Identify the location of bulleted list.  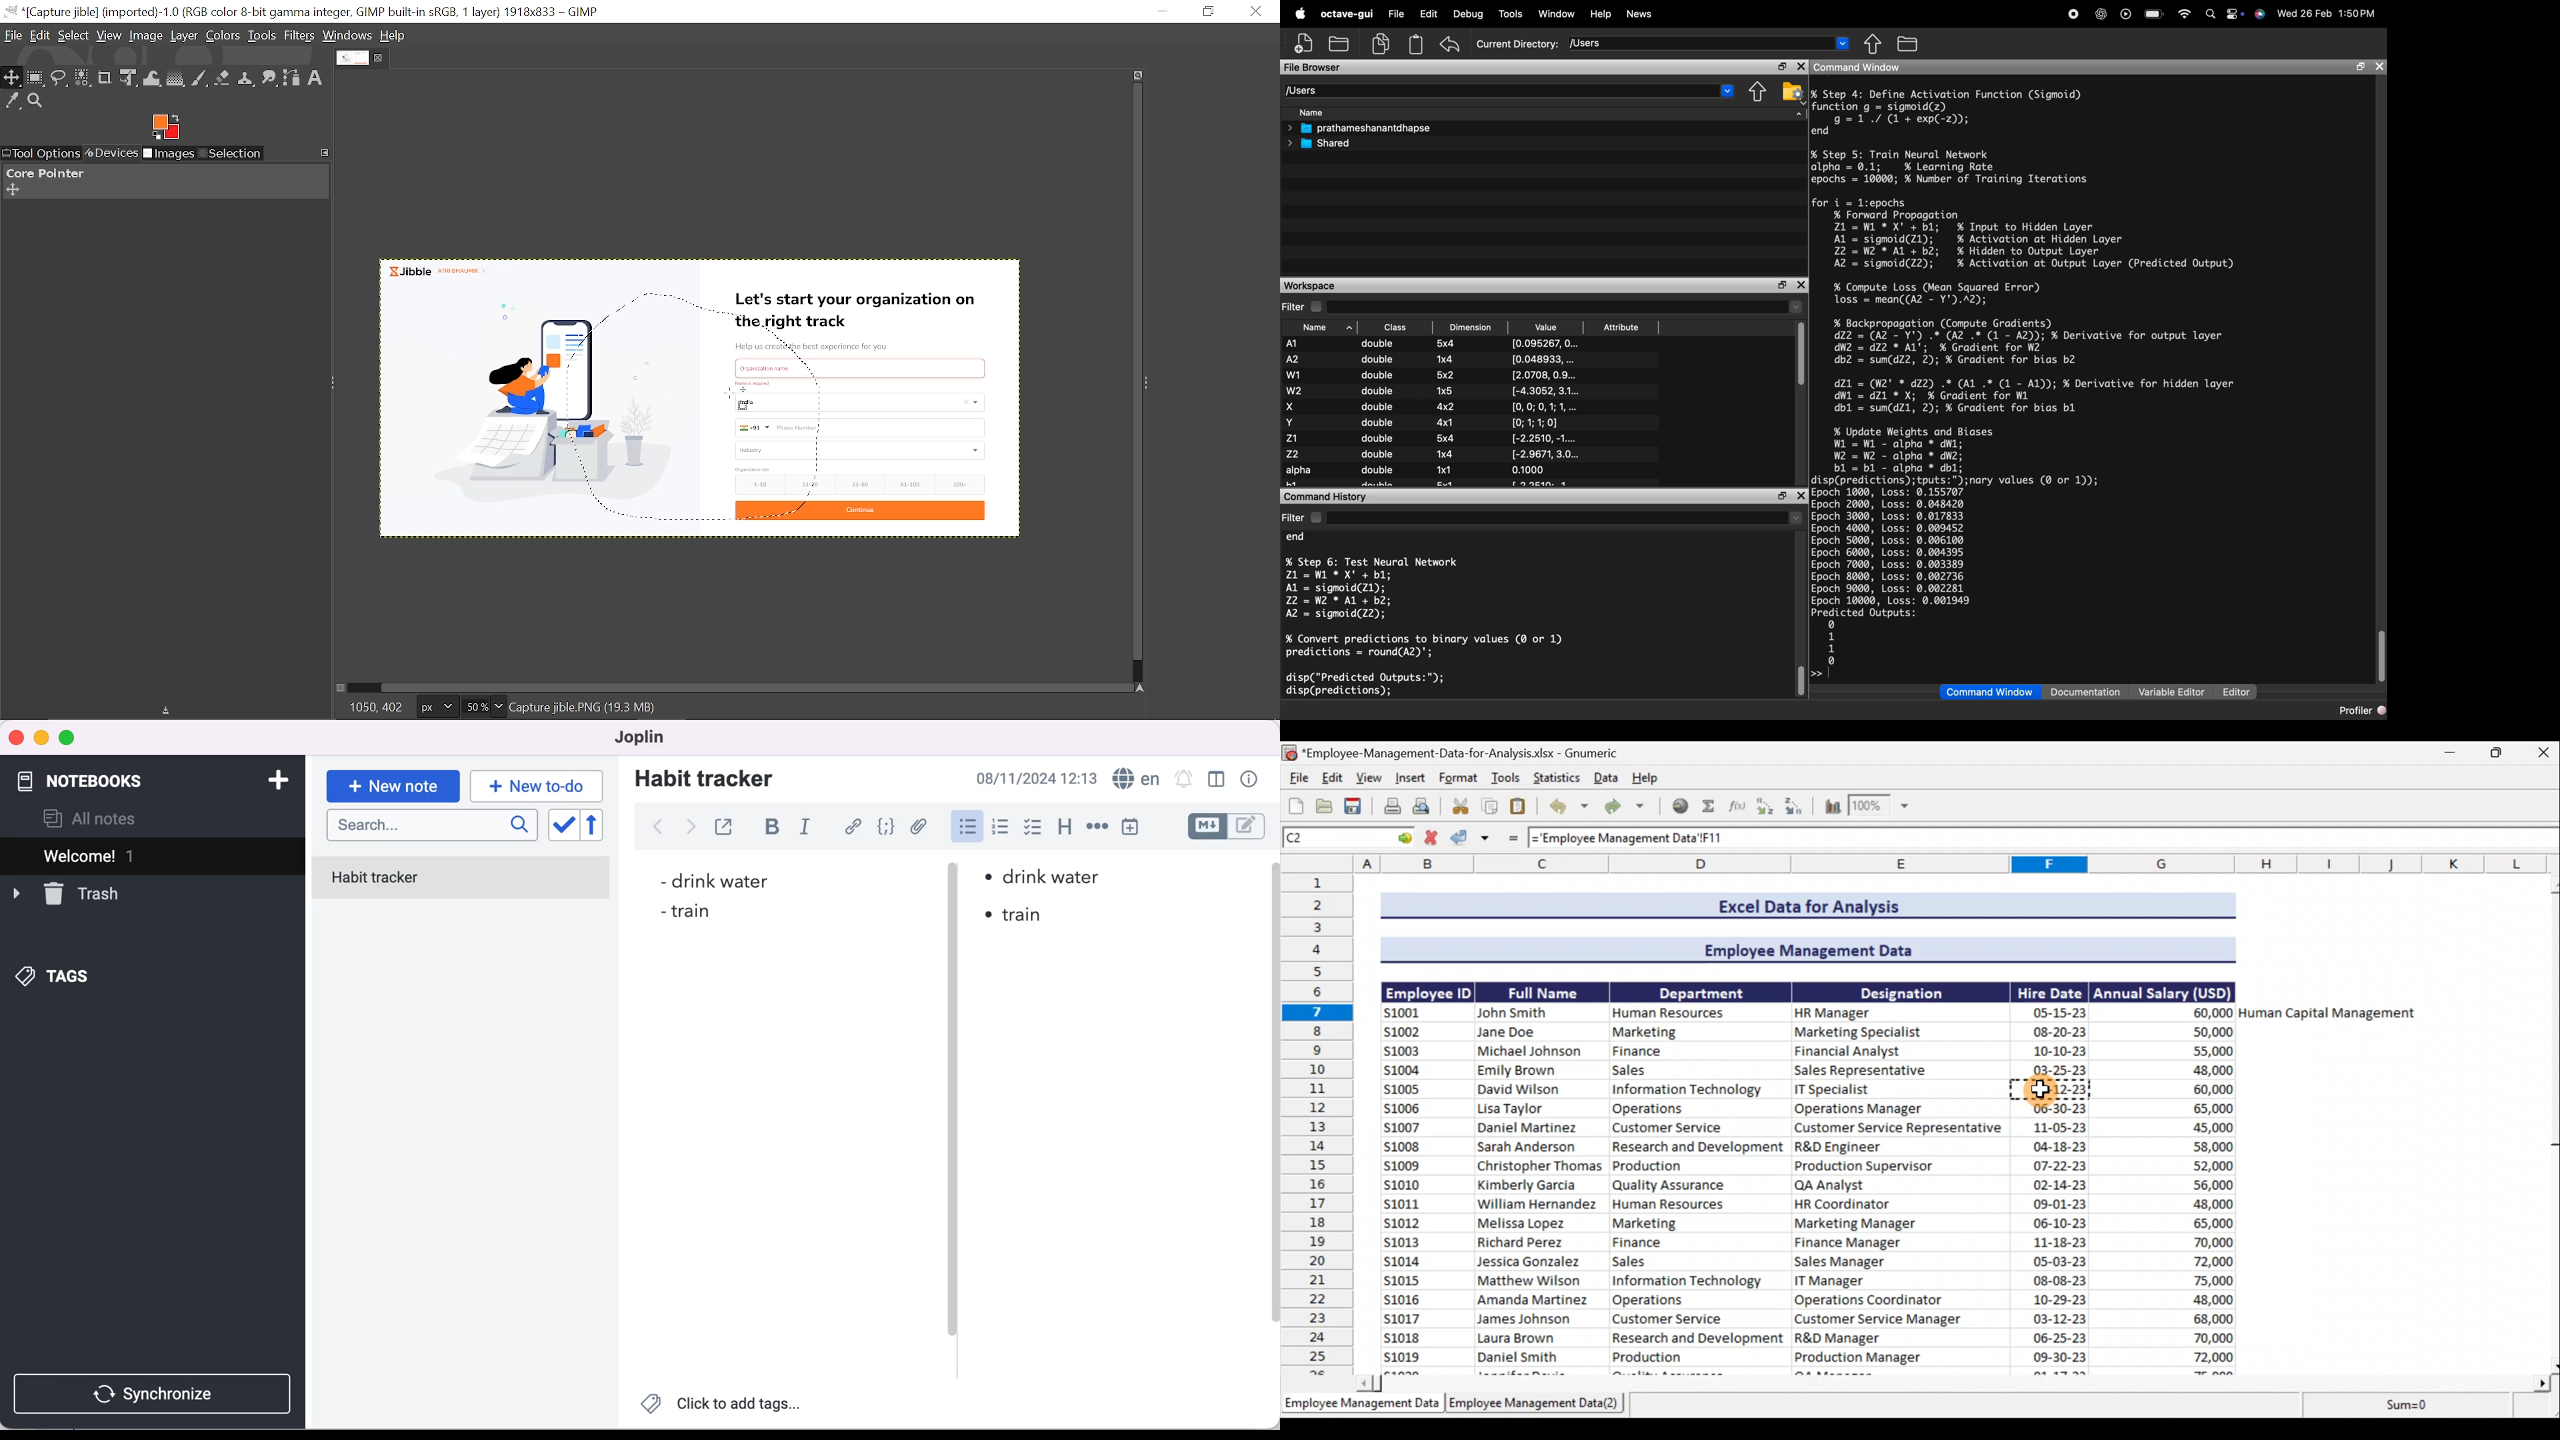
(965, 828).